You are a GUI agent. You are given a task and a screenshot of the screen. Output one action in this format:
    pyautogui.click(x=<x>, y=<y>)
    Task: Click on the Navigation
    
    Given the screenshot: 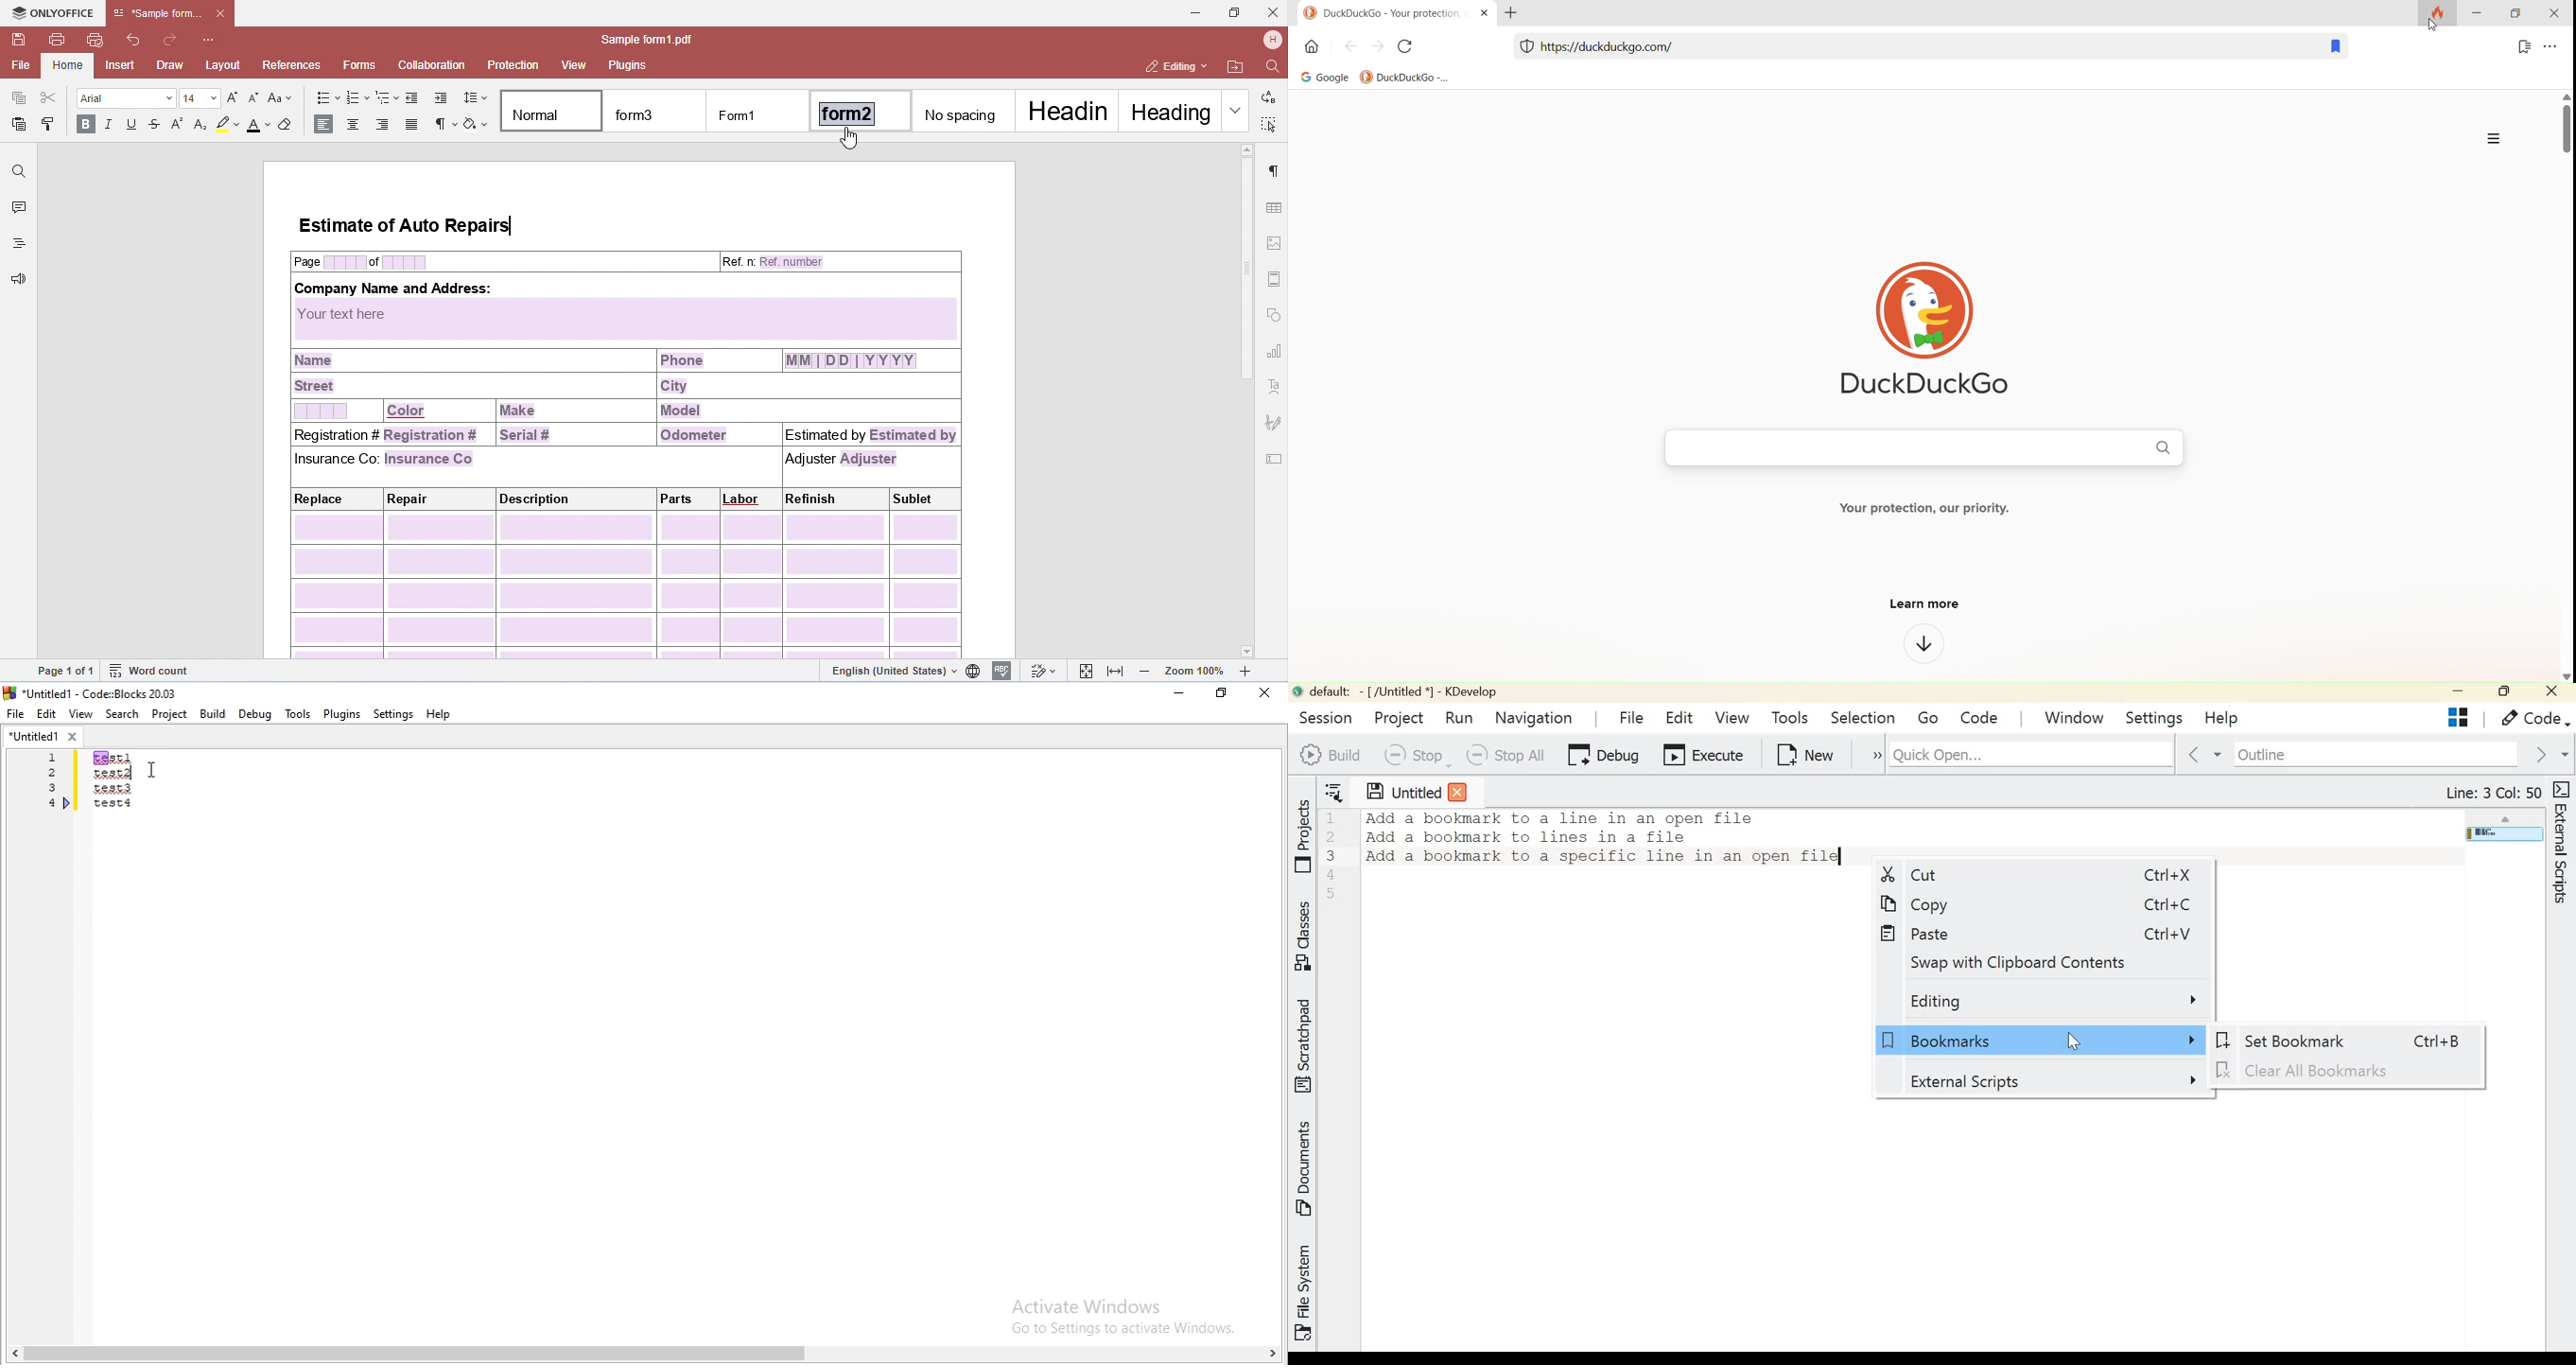 What is the action you would take?
    pyautogui.click(x=1534, y=719)
    